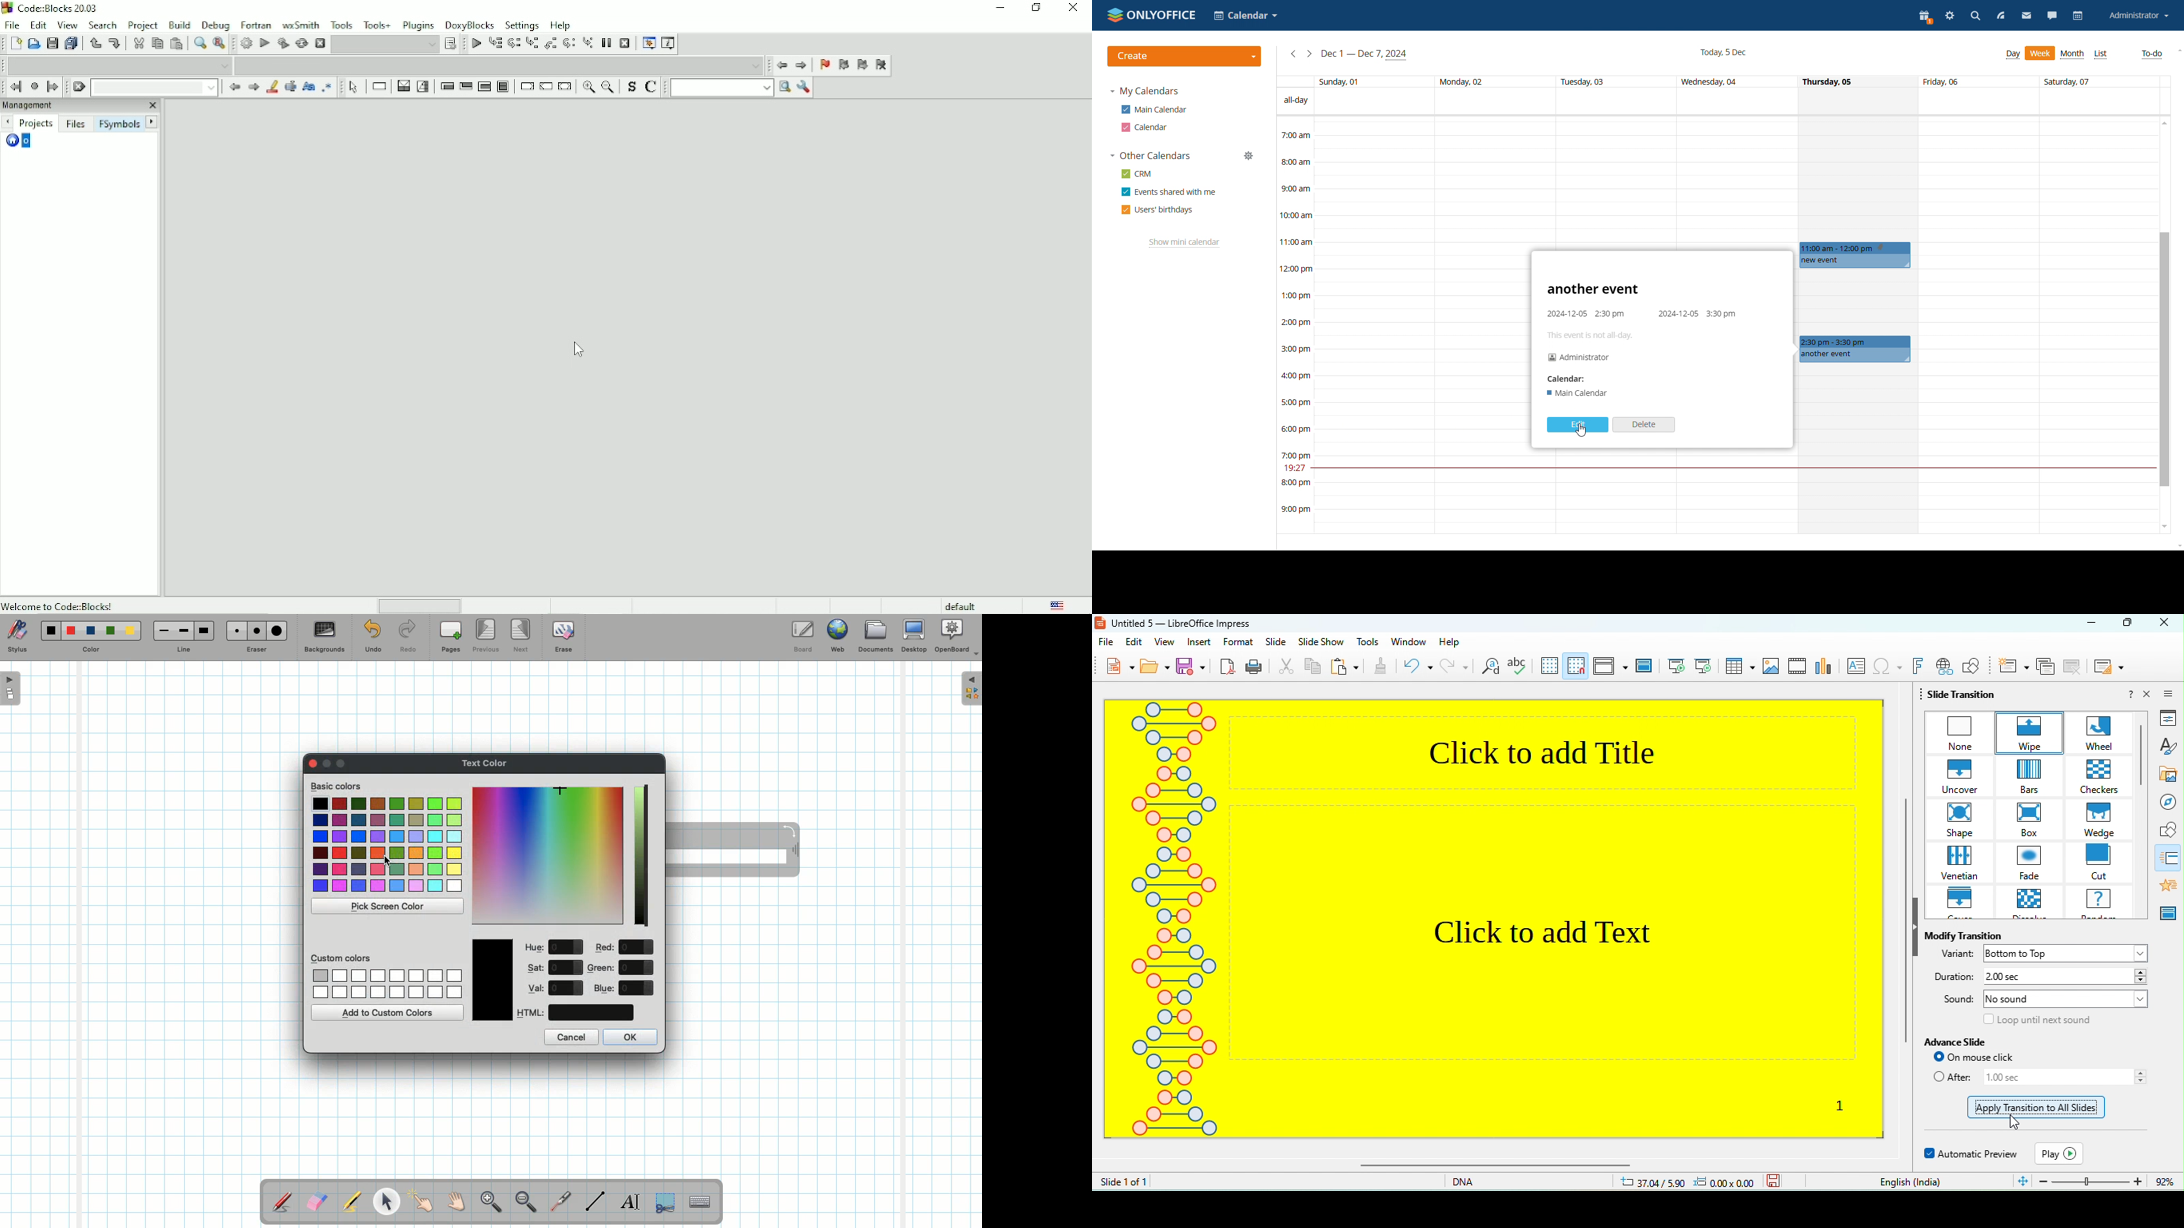  I want to click on Plugins, so click(419, 24).